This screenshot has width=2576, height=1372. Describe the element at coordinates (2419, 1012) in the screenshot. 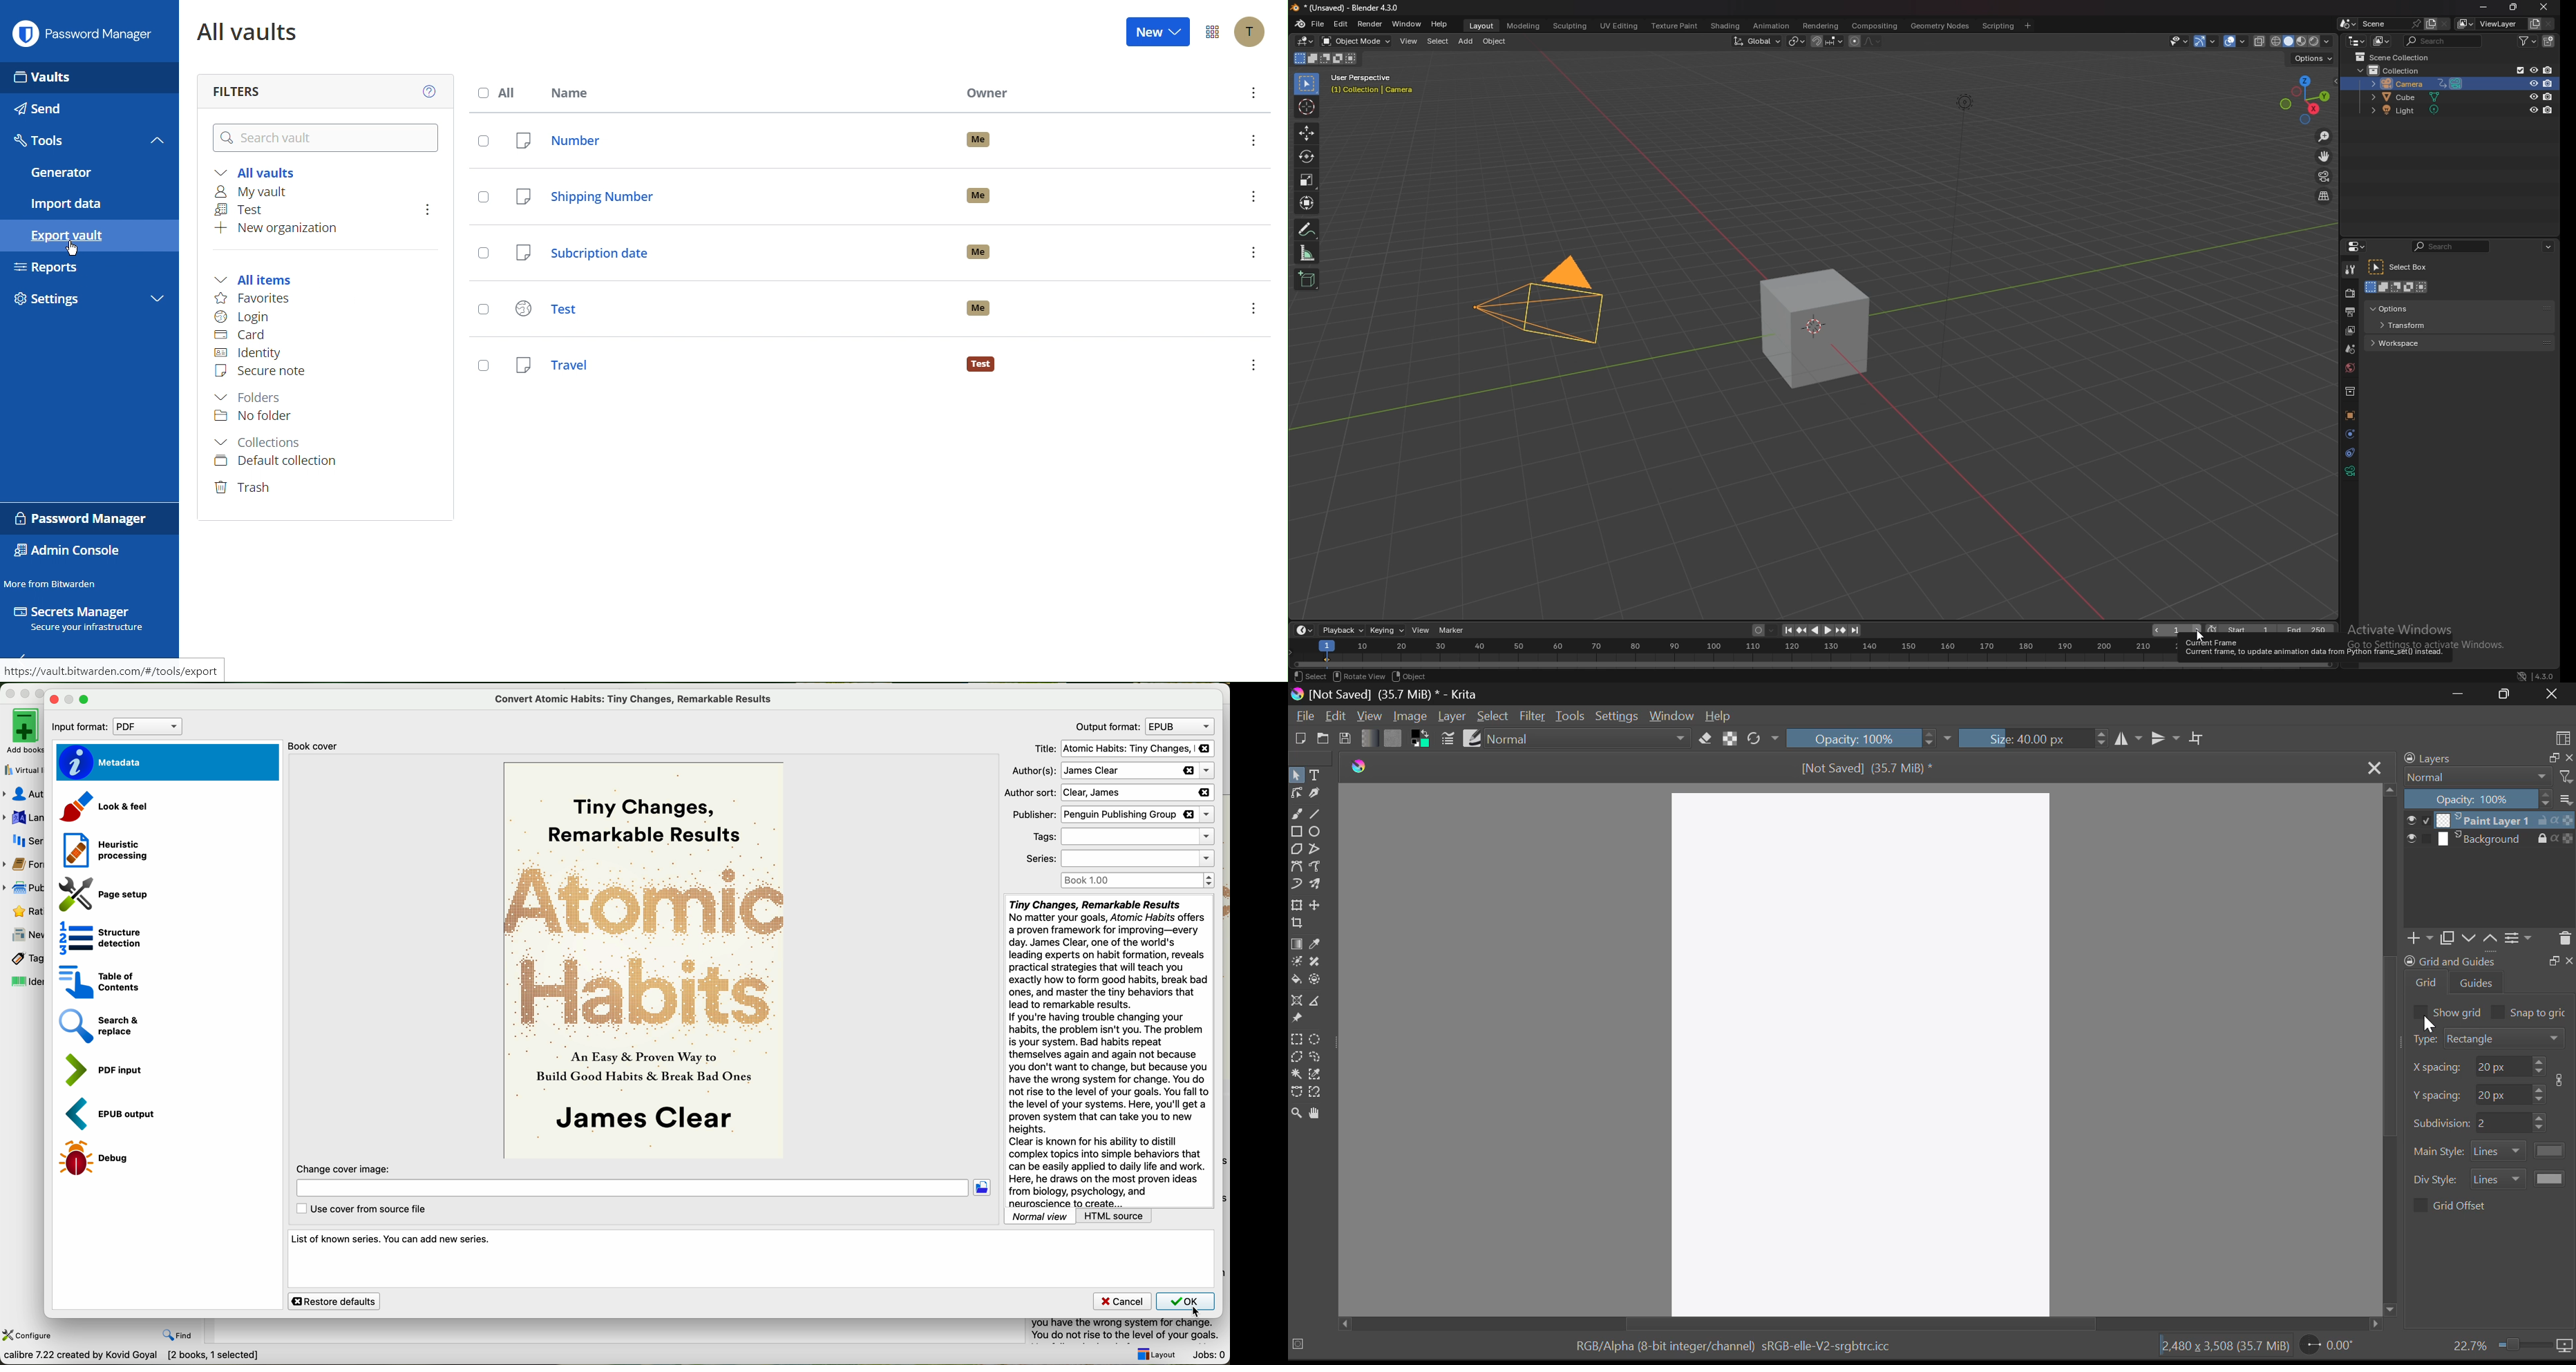

I see `checkbox` at that location.